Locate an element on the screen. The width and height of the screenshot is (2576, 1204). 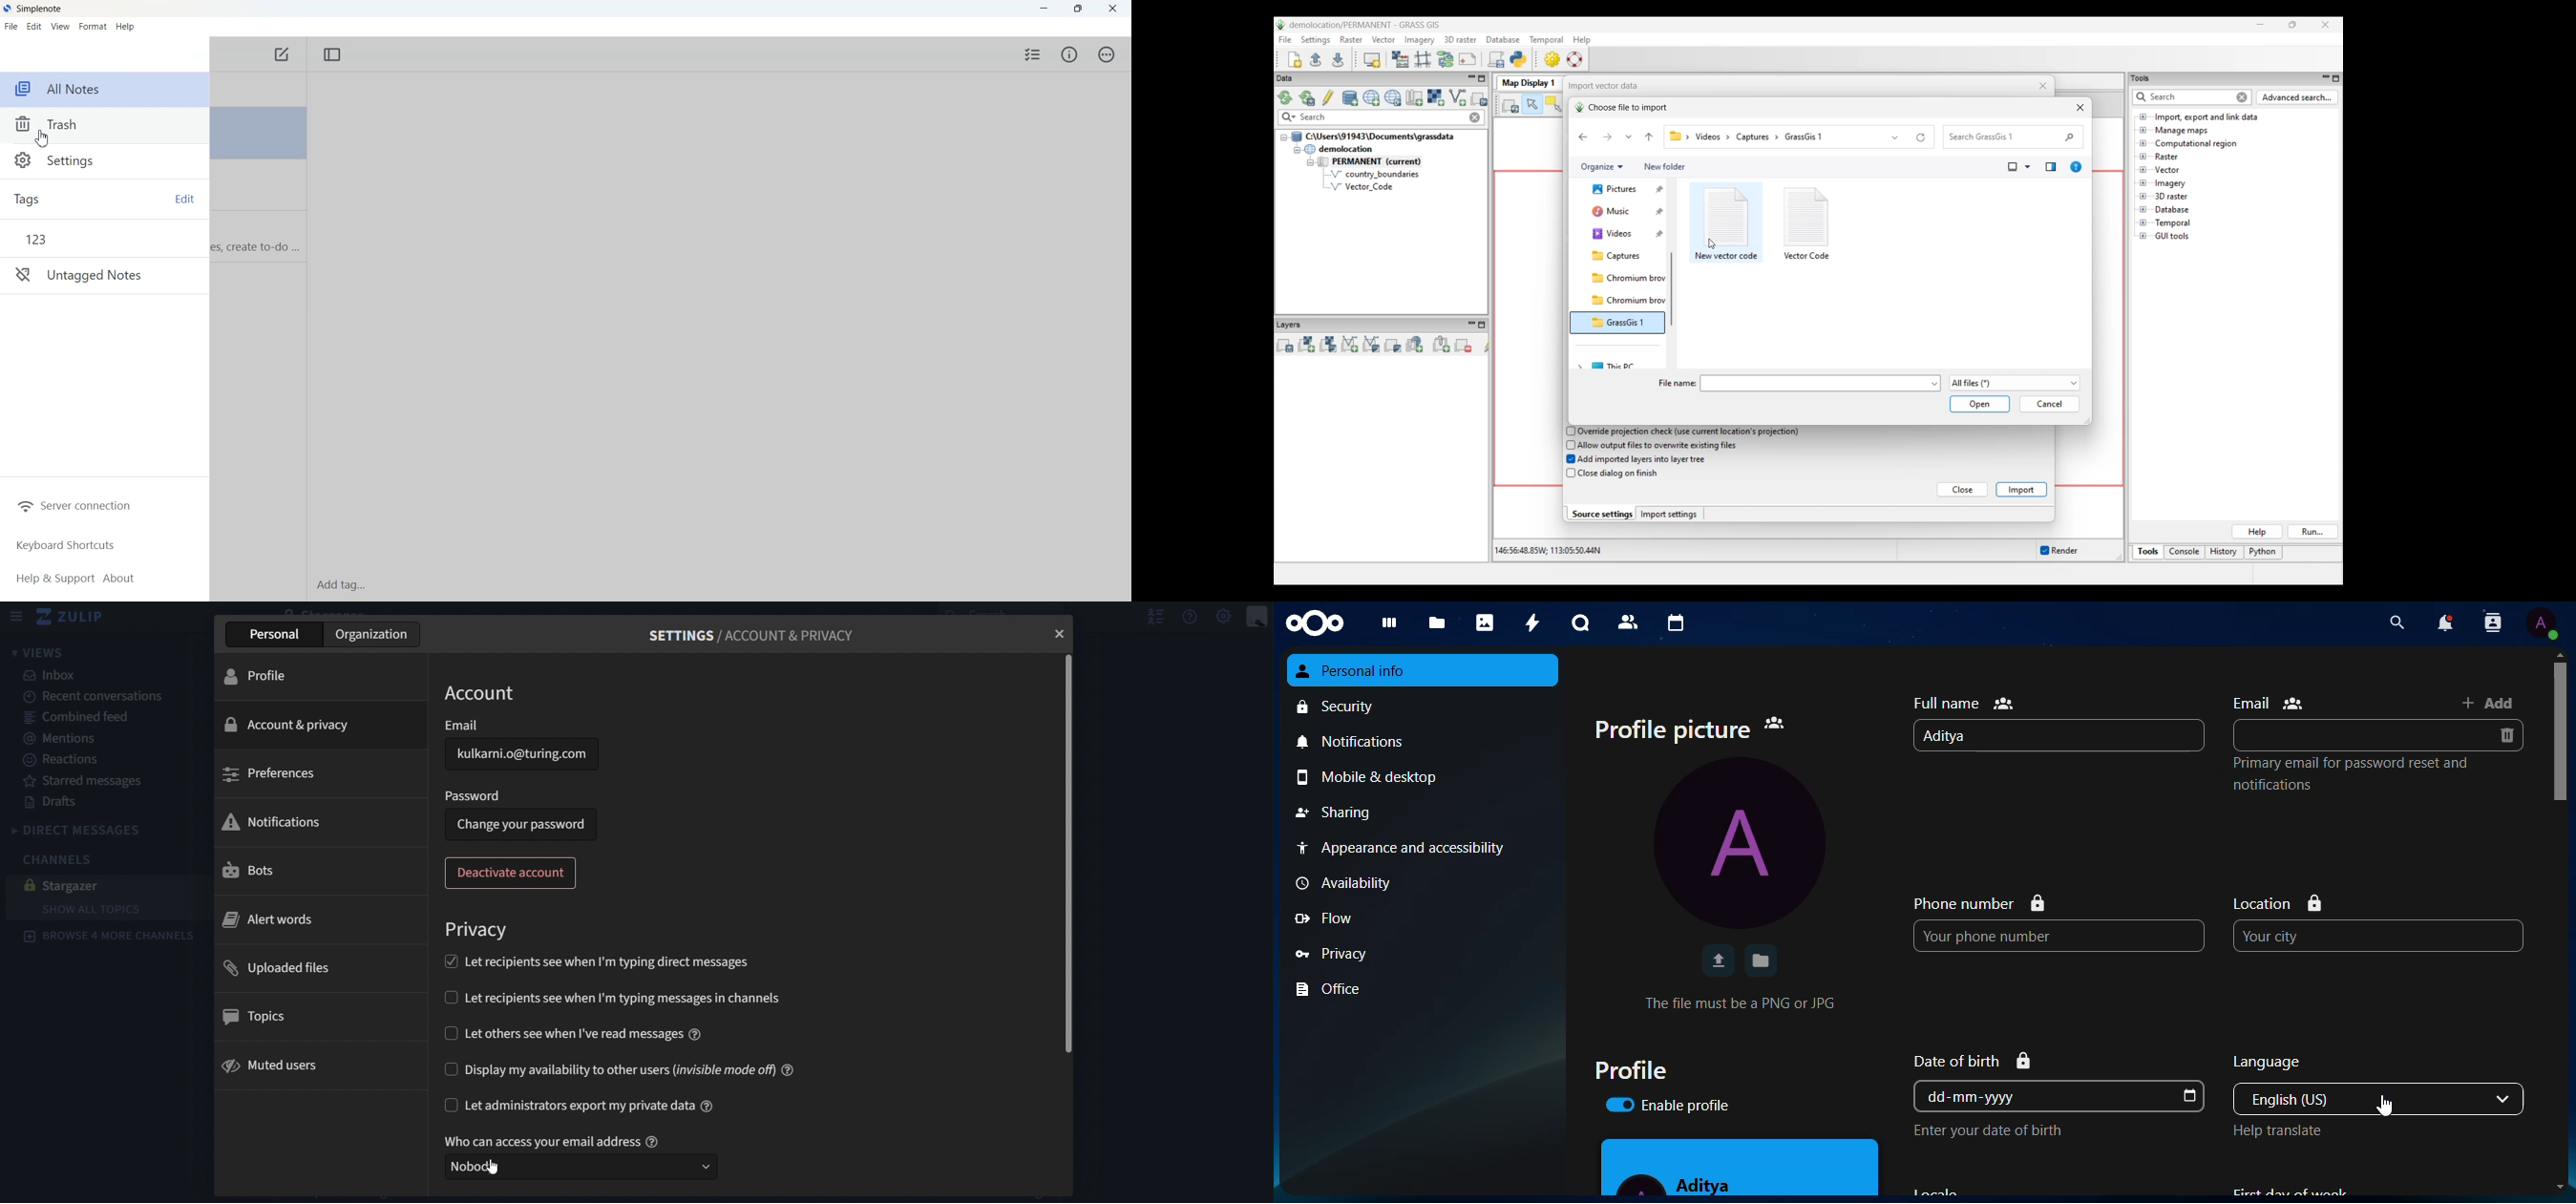
views is located at coordinates (38, 653).